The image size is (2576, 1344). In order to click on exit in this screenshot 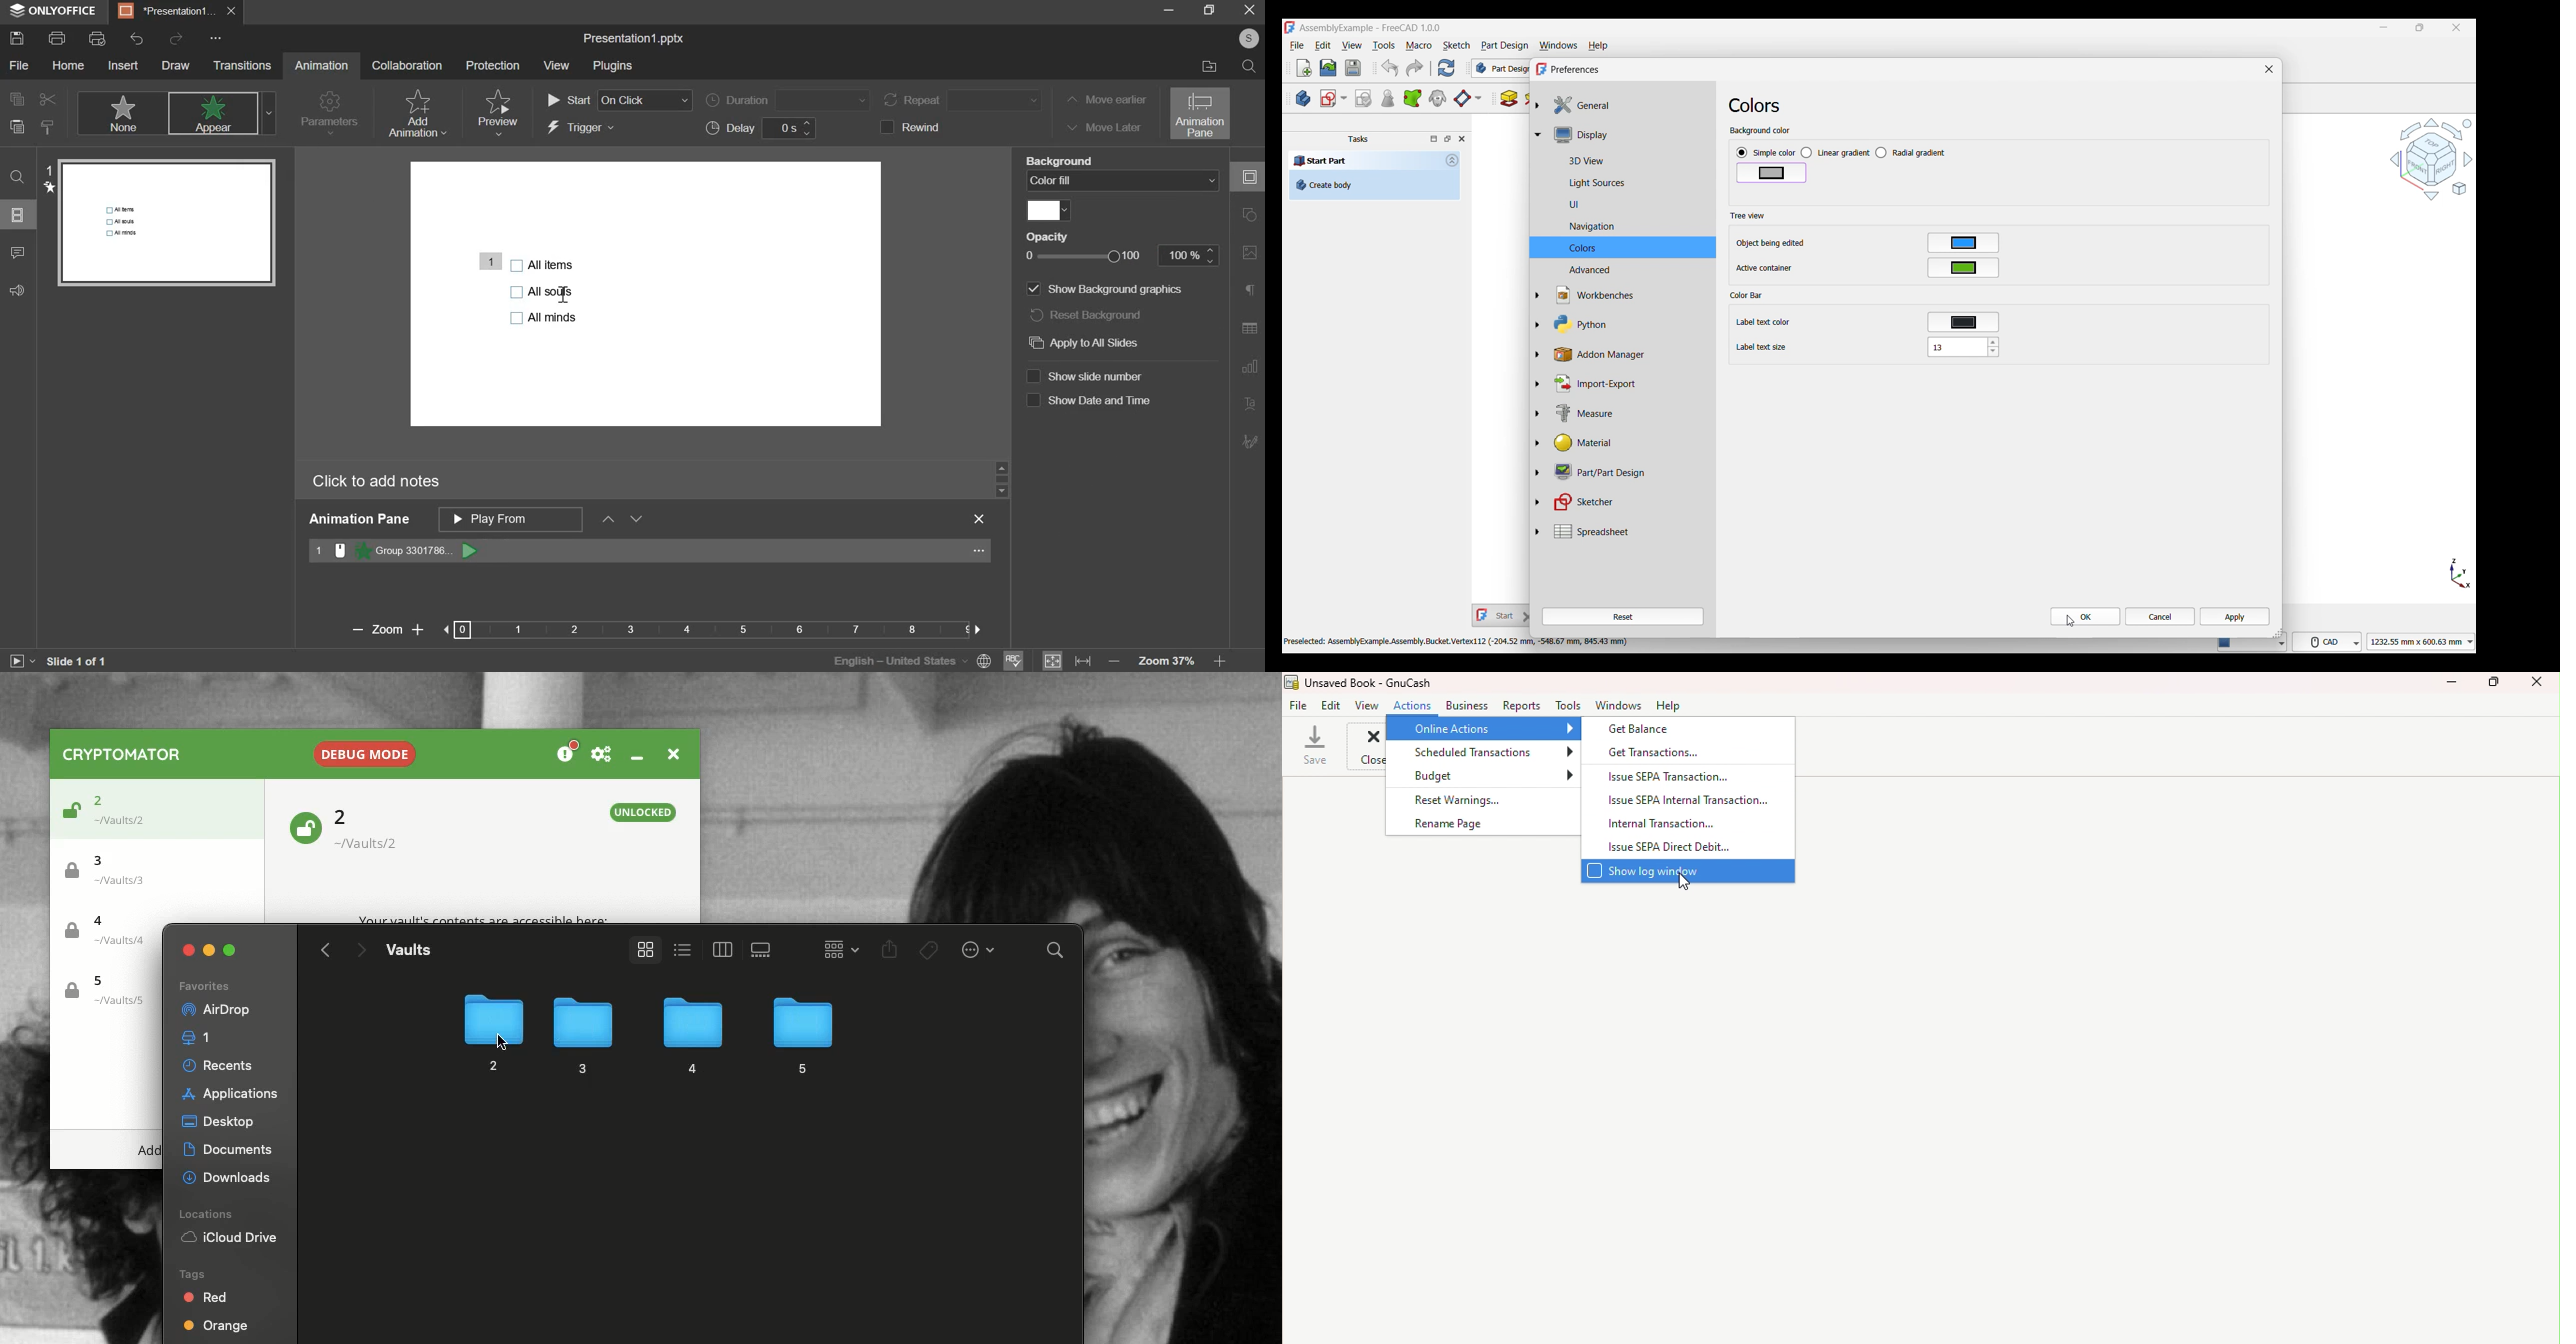, I will do `click(1245, 13)`.